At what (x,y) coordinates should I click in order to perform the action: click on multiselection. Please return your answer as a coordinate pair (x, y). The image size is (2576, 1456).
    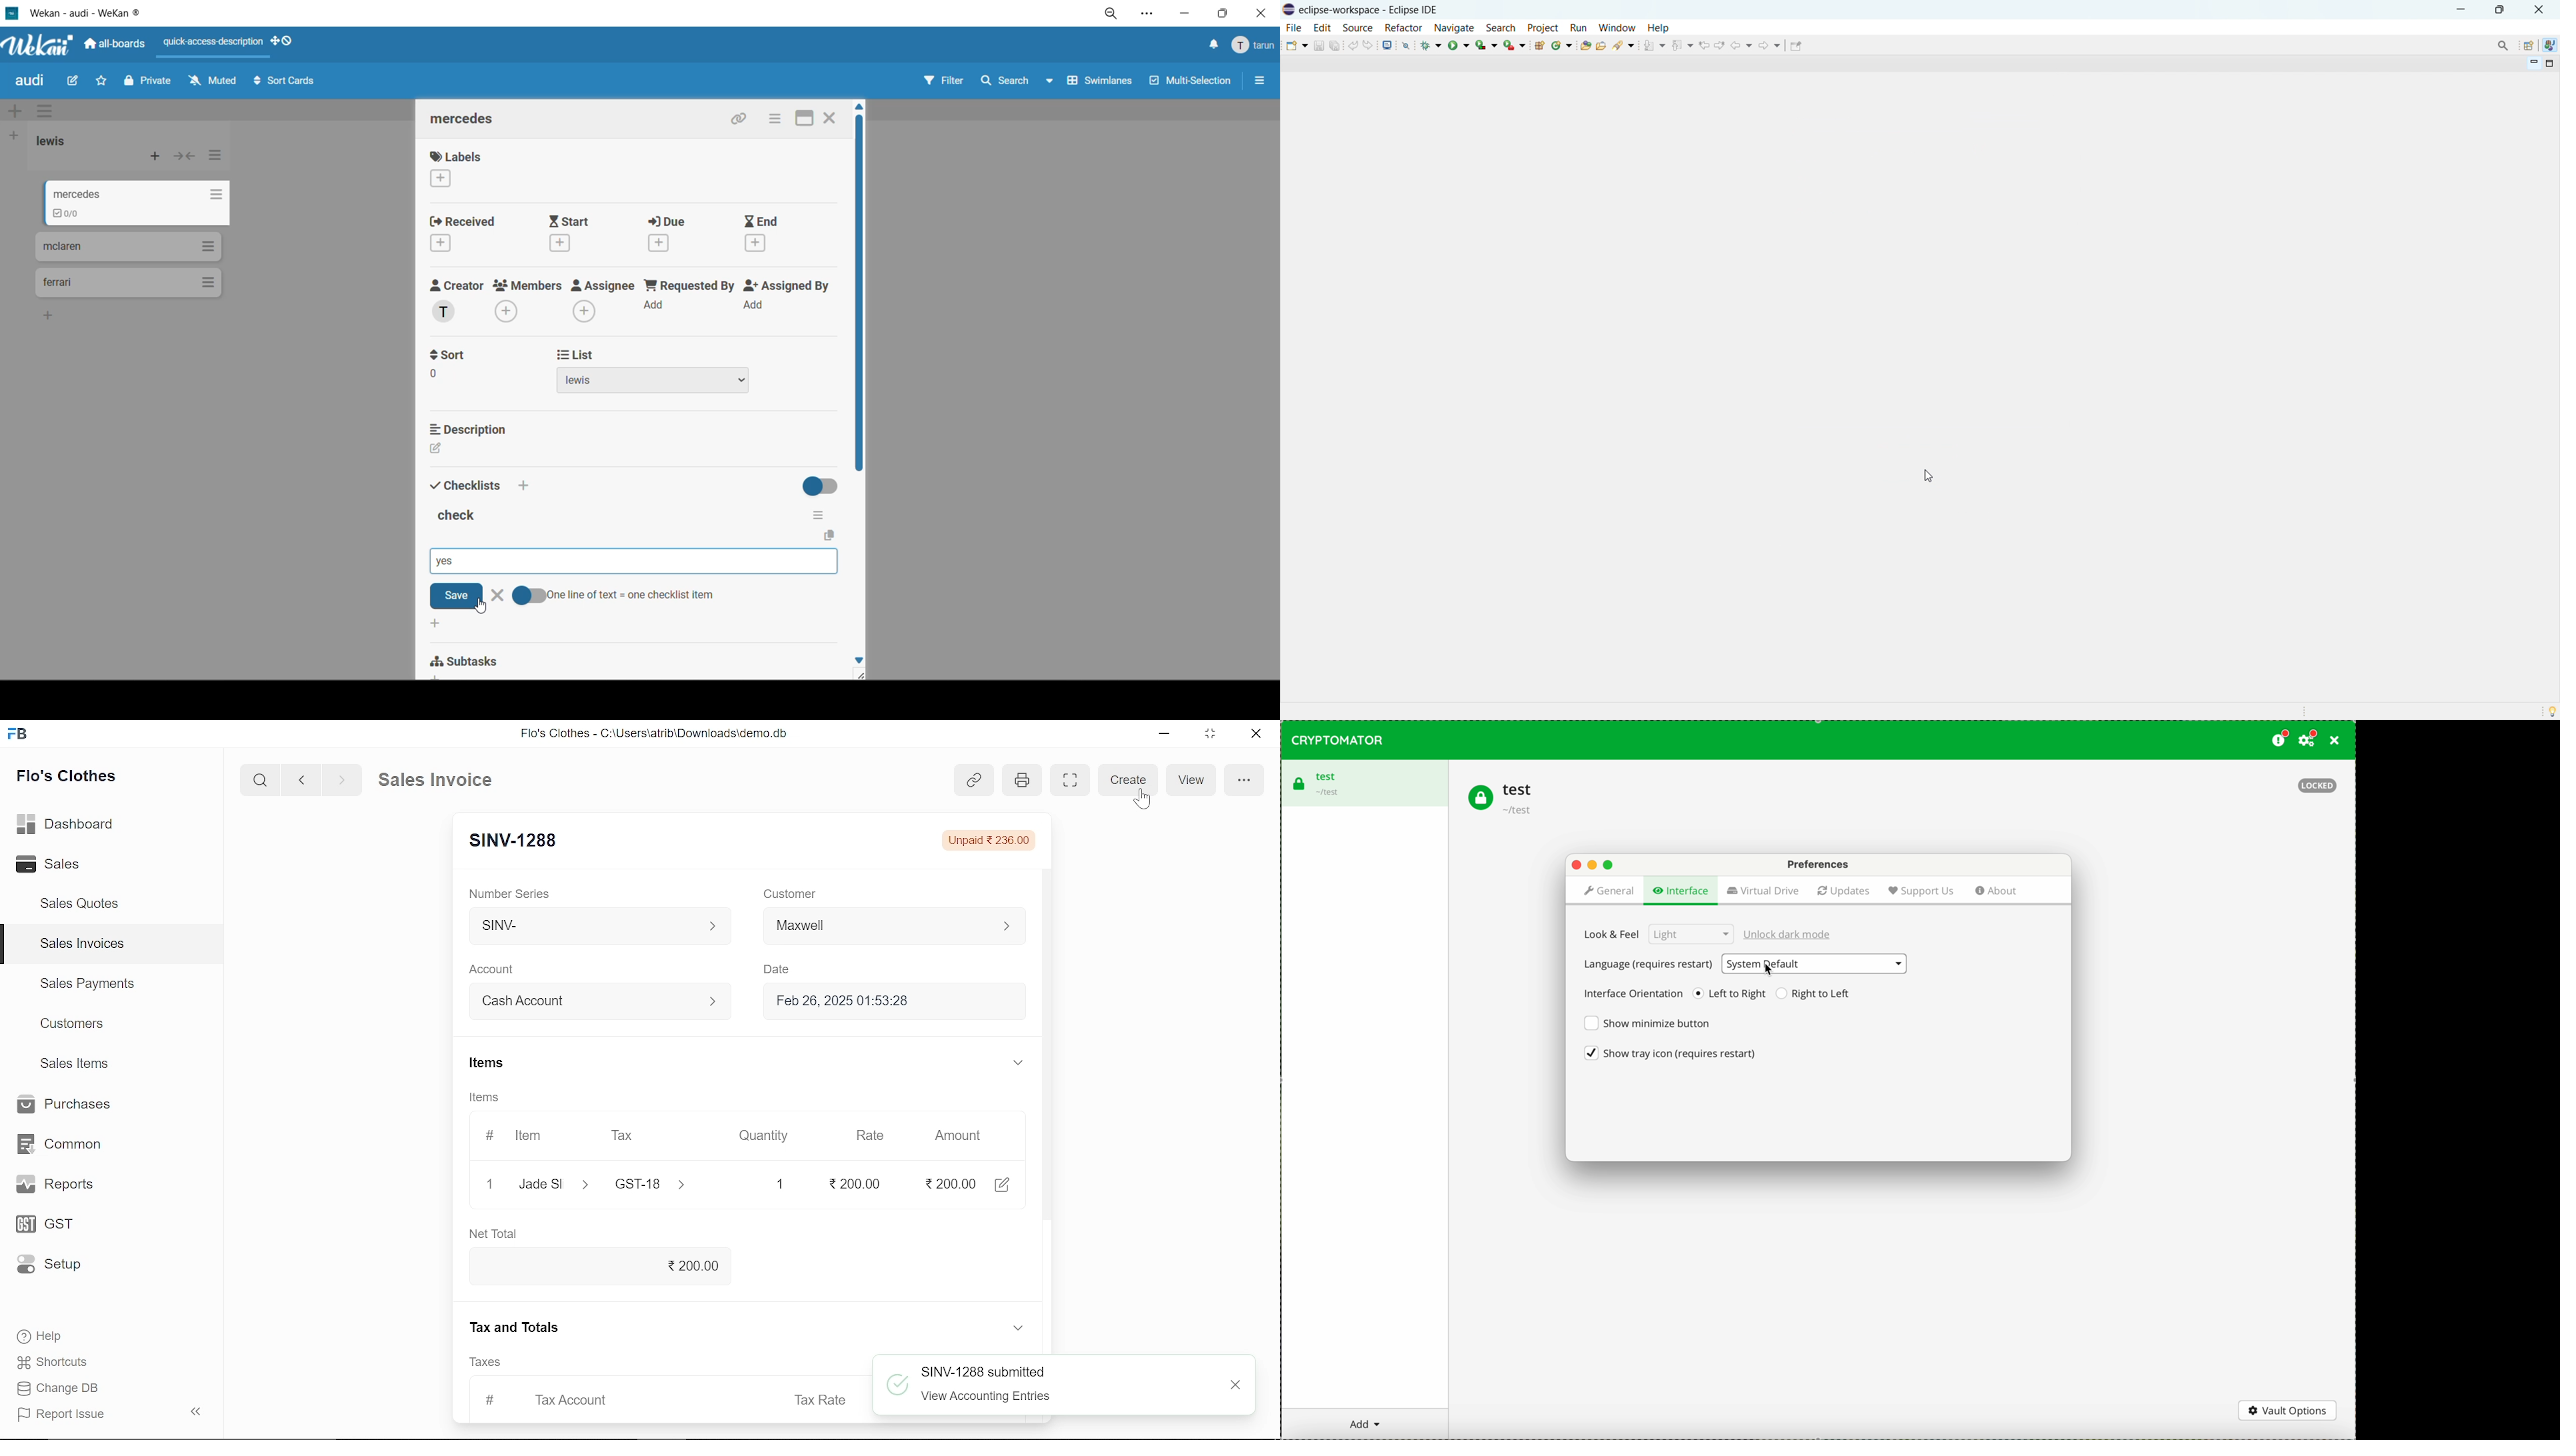
    Looking at the image, I should click on (1191, 83).